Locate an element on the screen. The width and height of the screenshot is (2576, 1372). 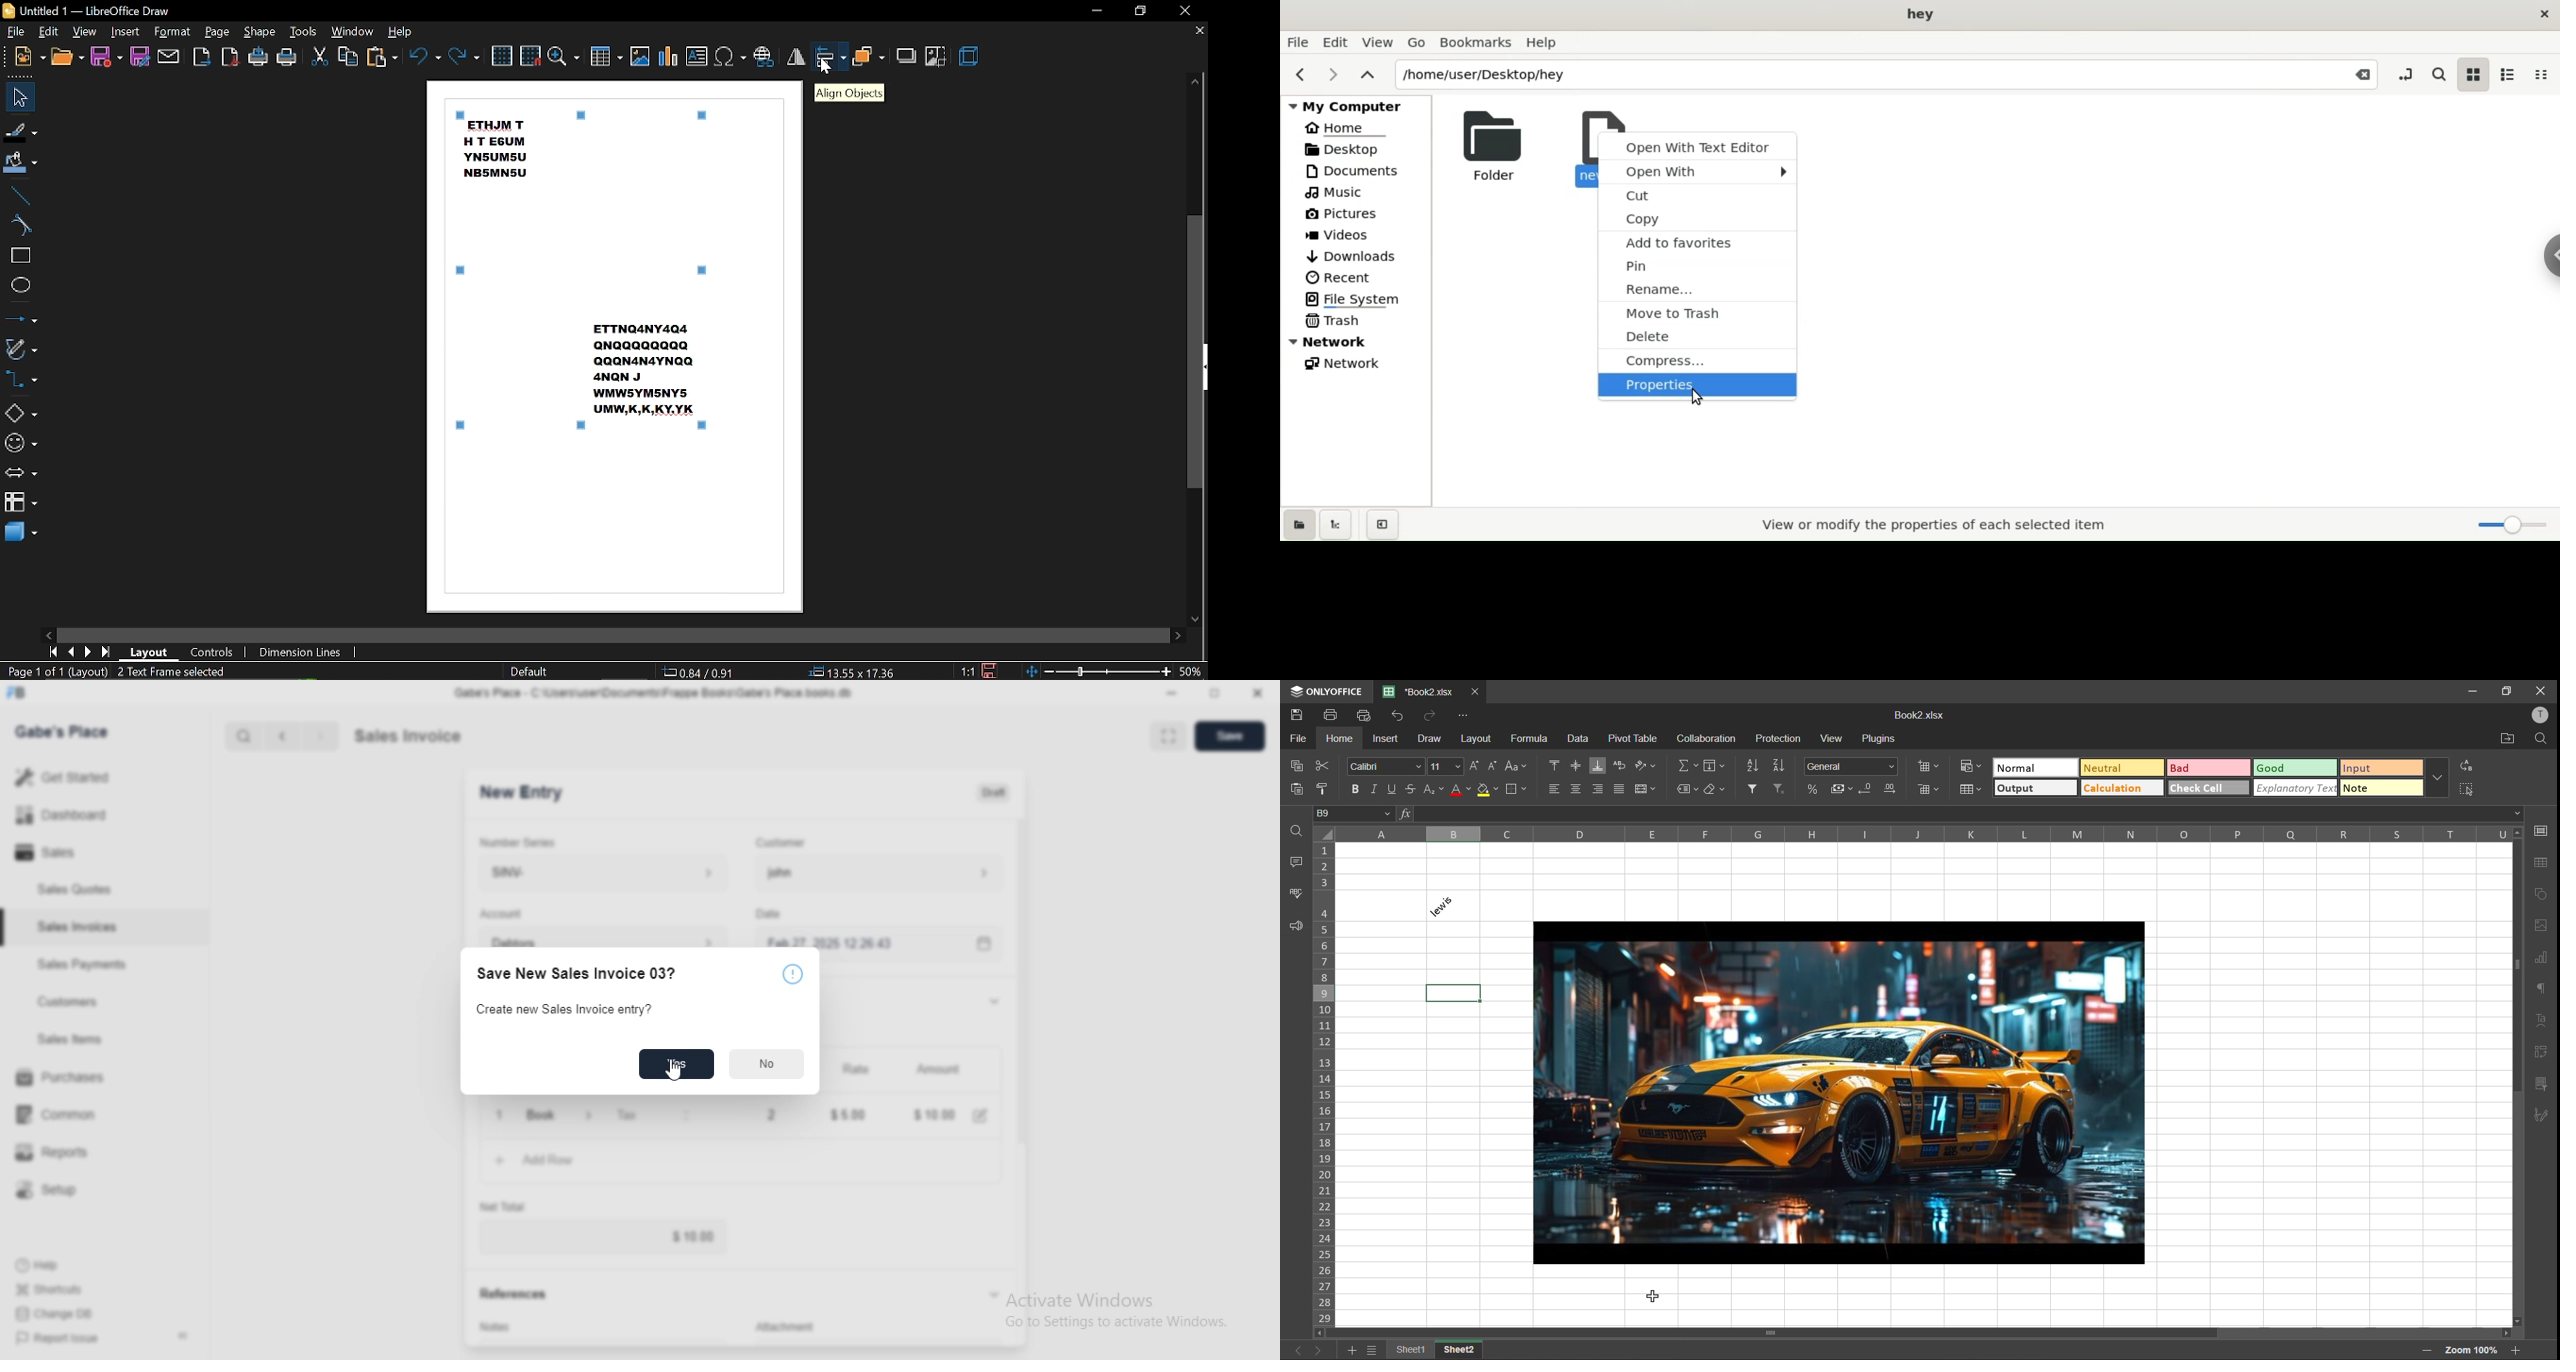
scroll right is located at coordinates (2503, 1333).